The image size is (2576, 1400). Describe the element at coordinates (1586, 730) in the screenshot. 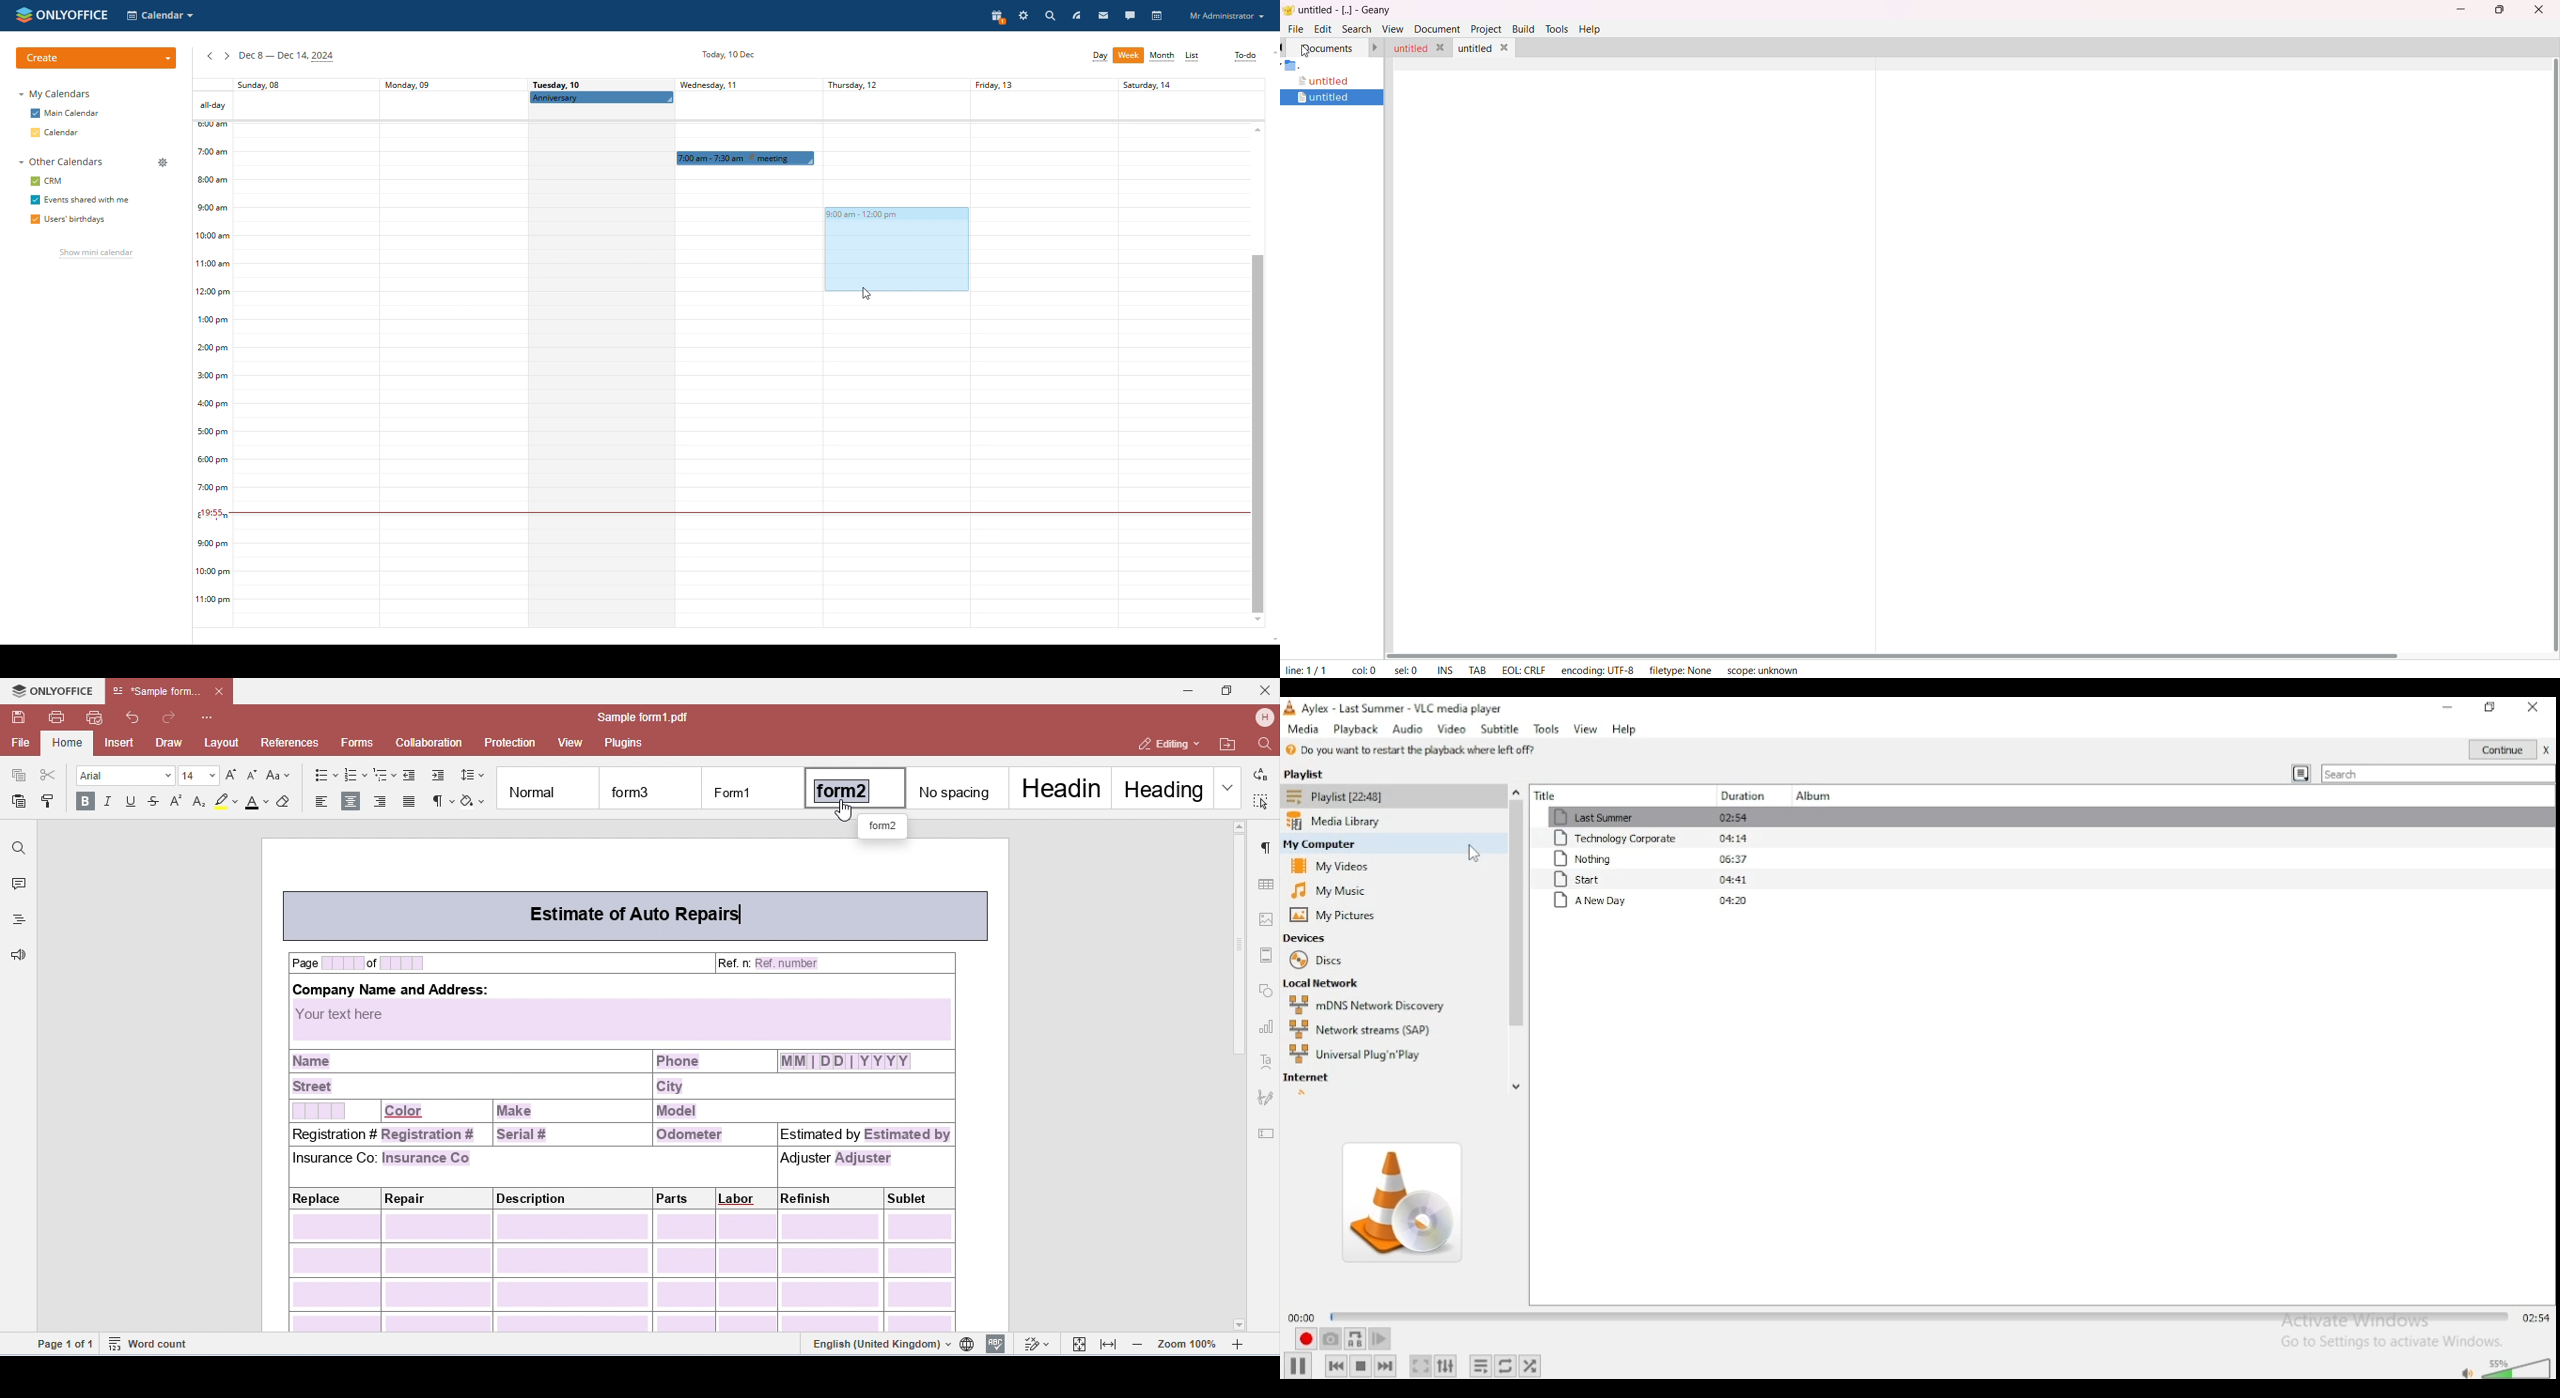

I see `view` at that location.